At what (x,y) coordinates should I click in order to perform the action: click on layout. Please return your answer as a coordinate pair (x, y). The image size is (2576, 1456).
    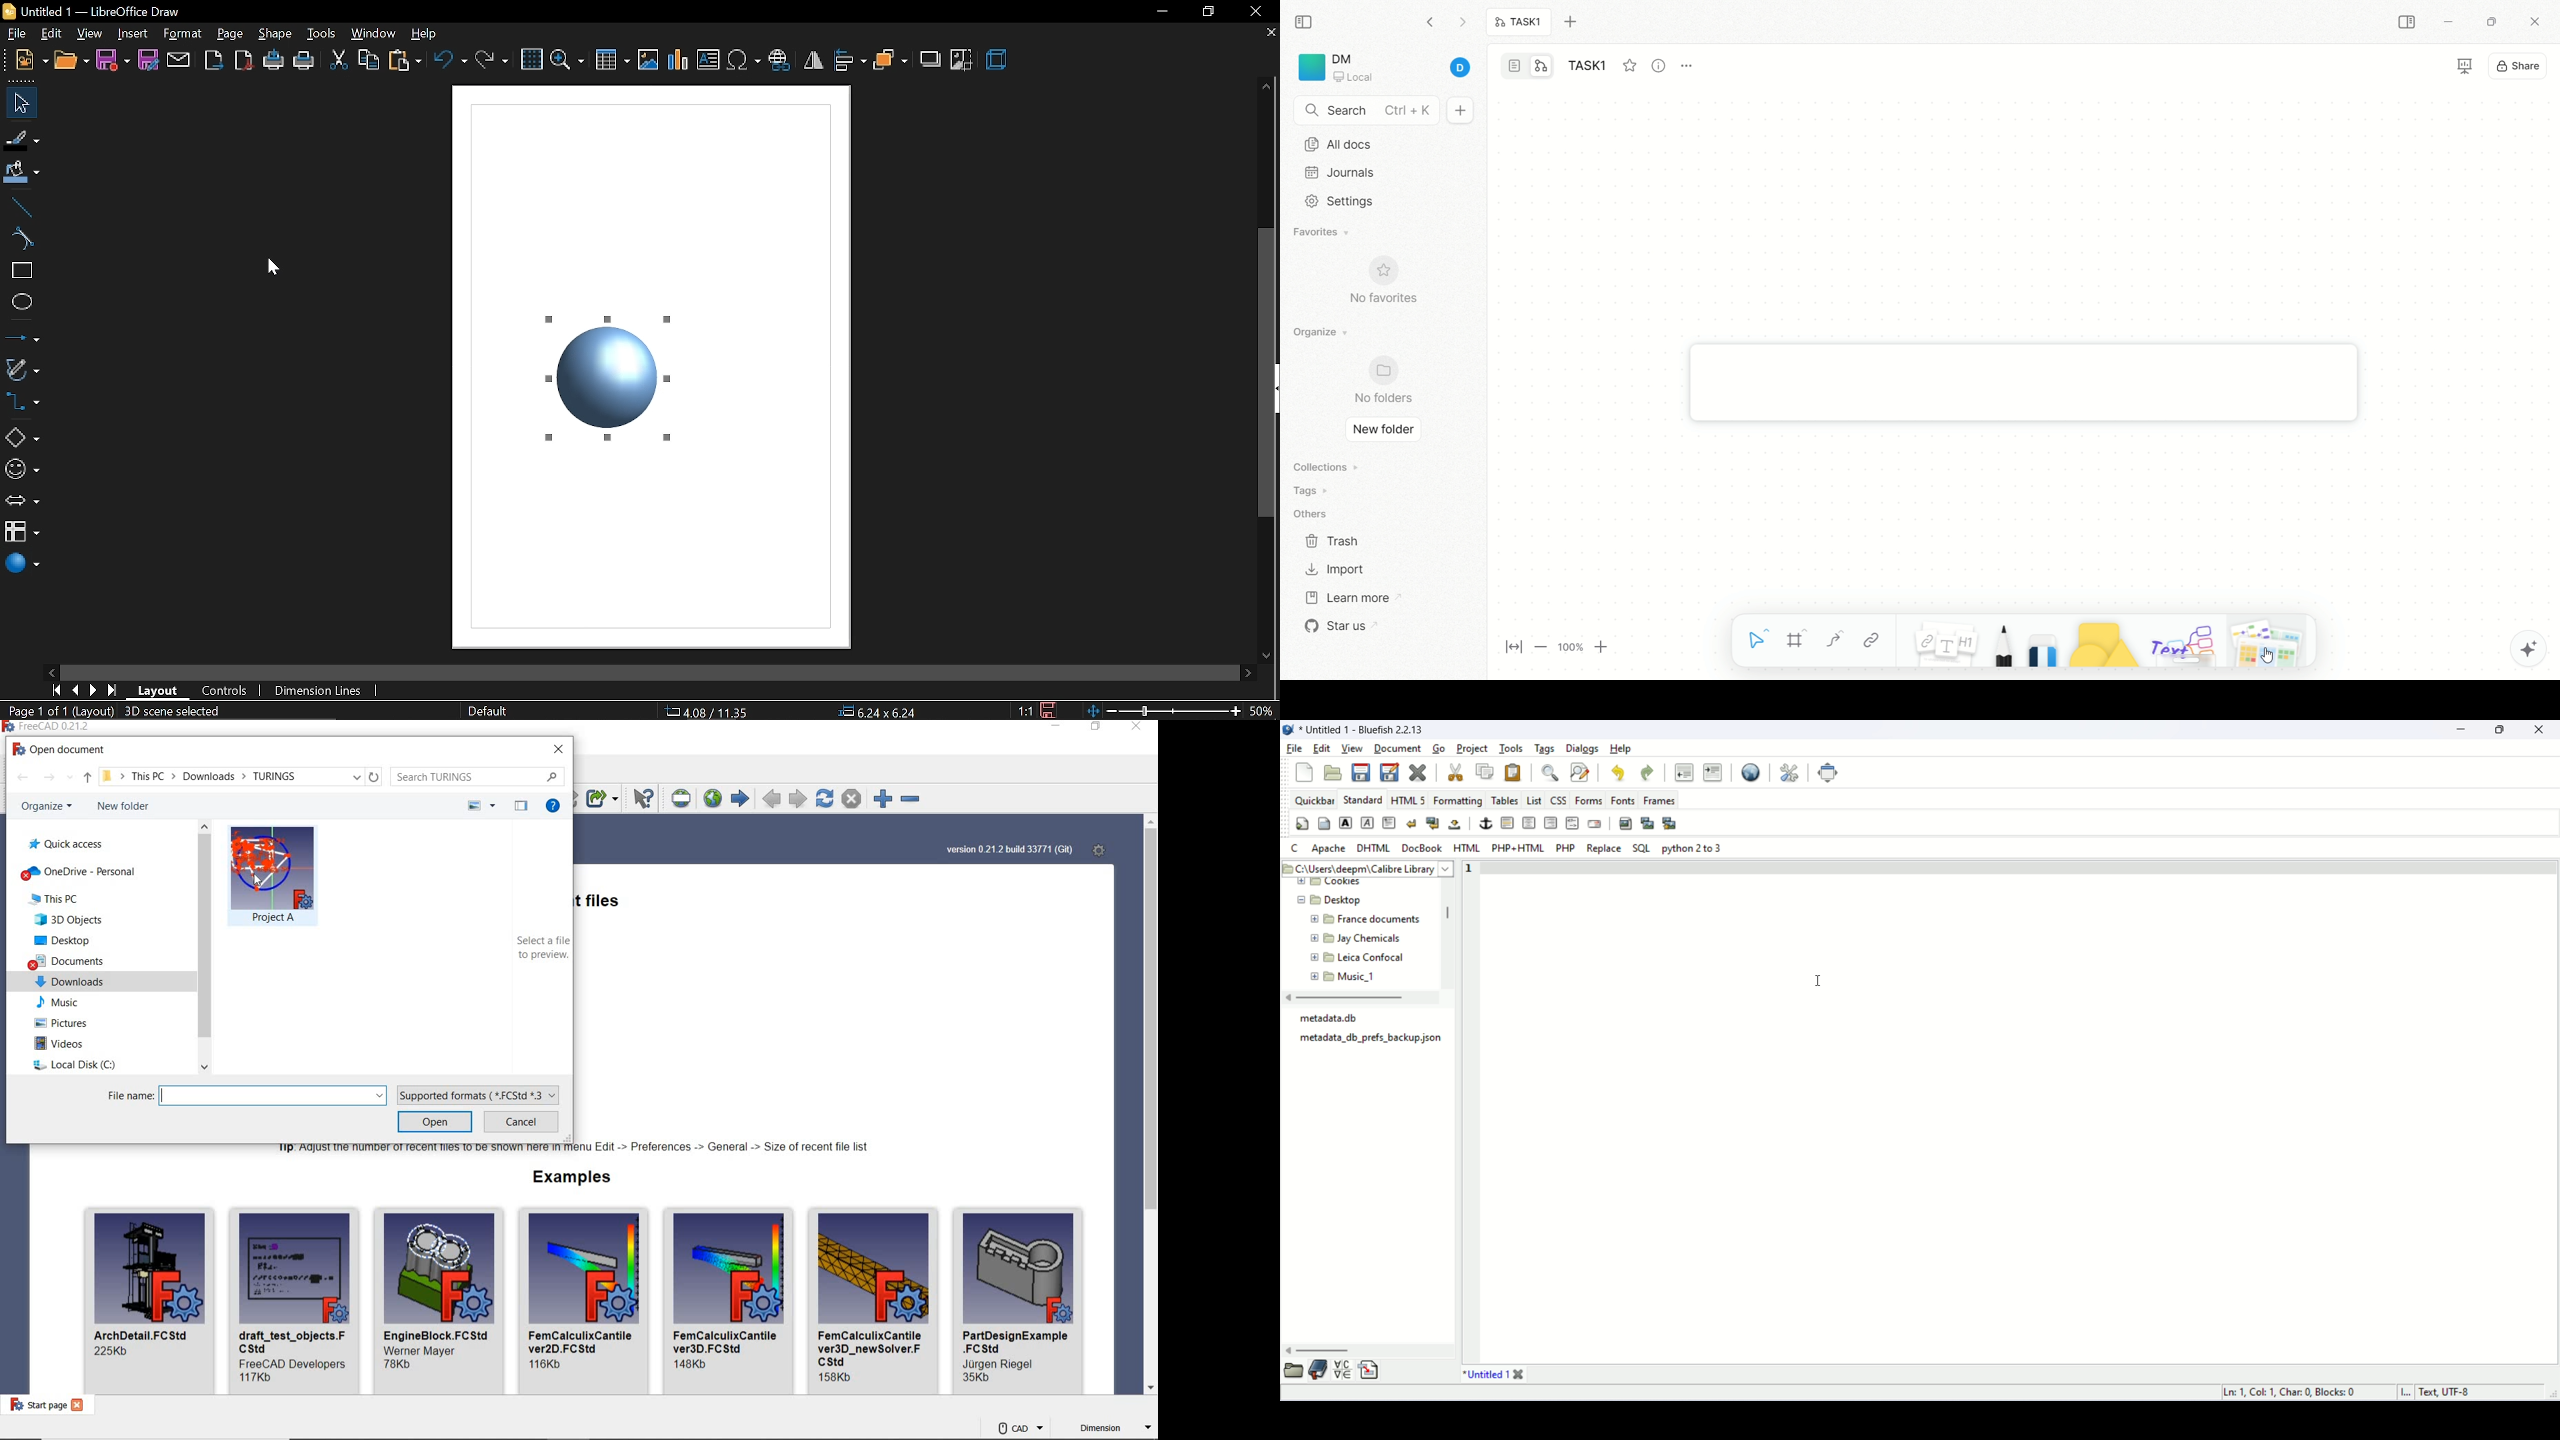
    Looking at the image, I should click on (162, 691).